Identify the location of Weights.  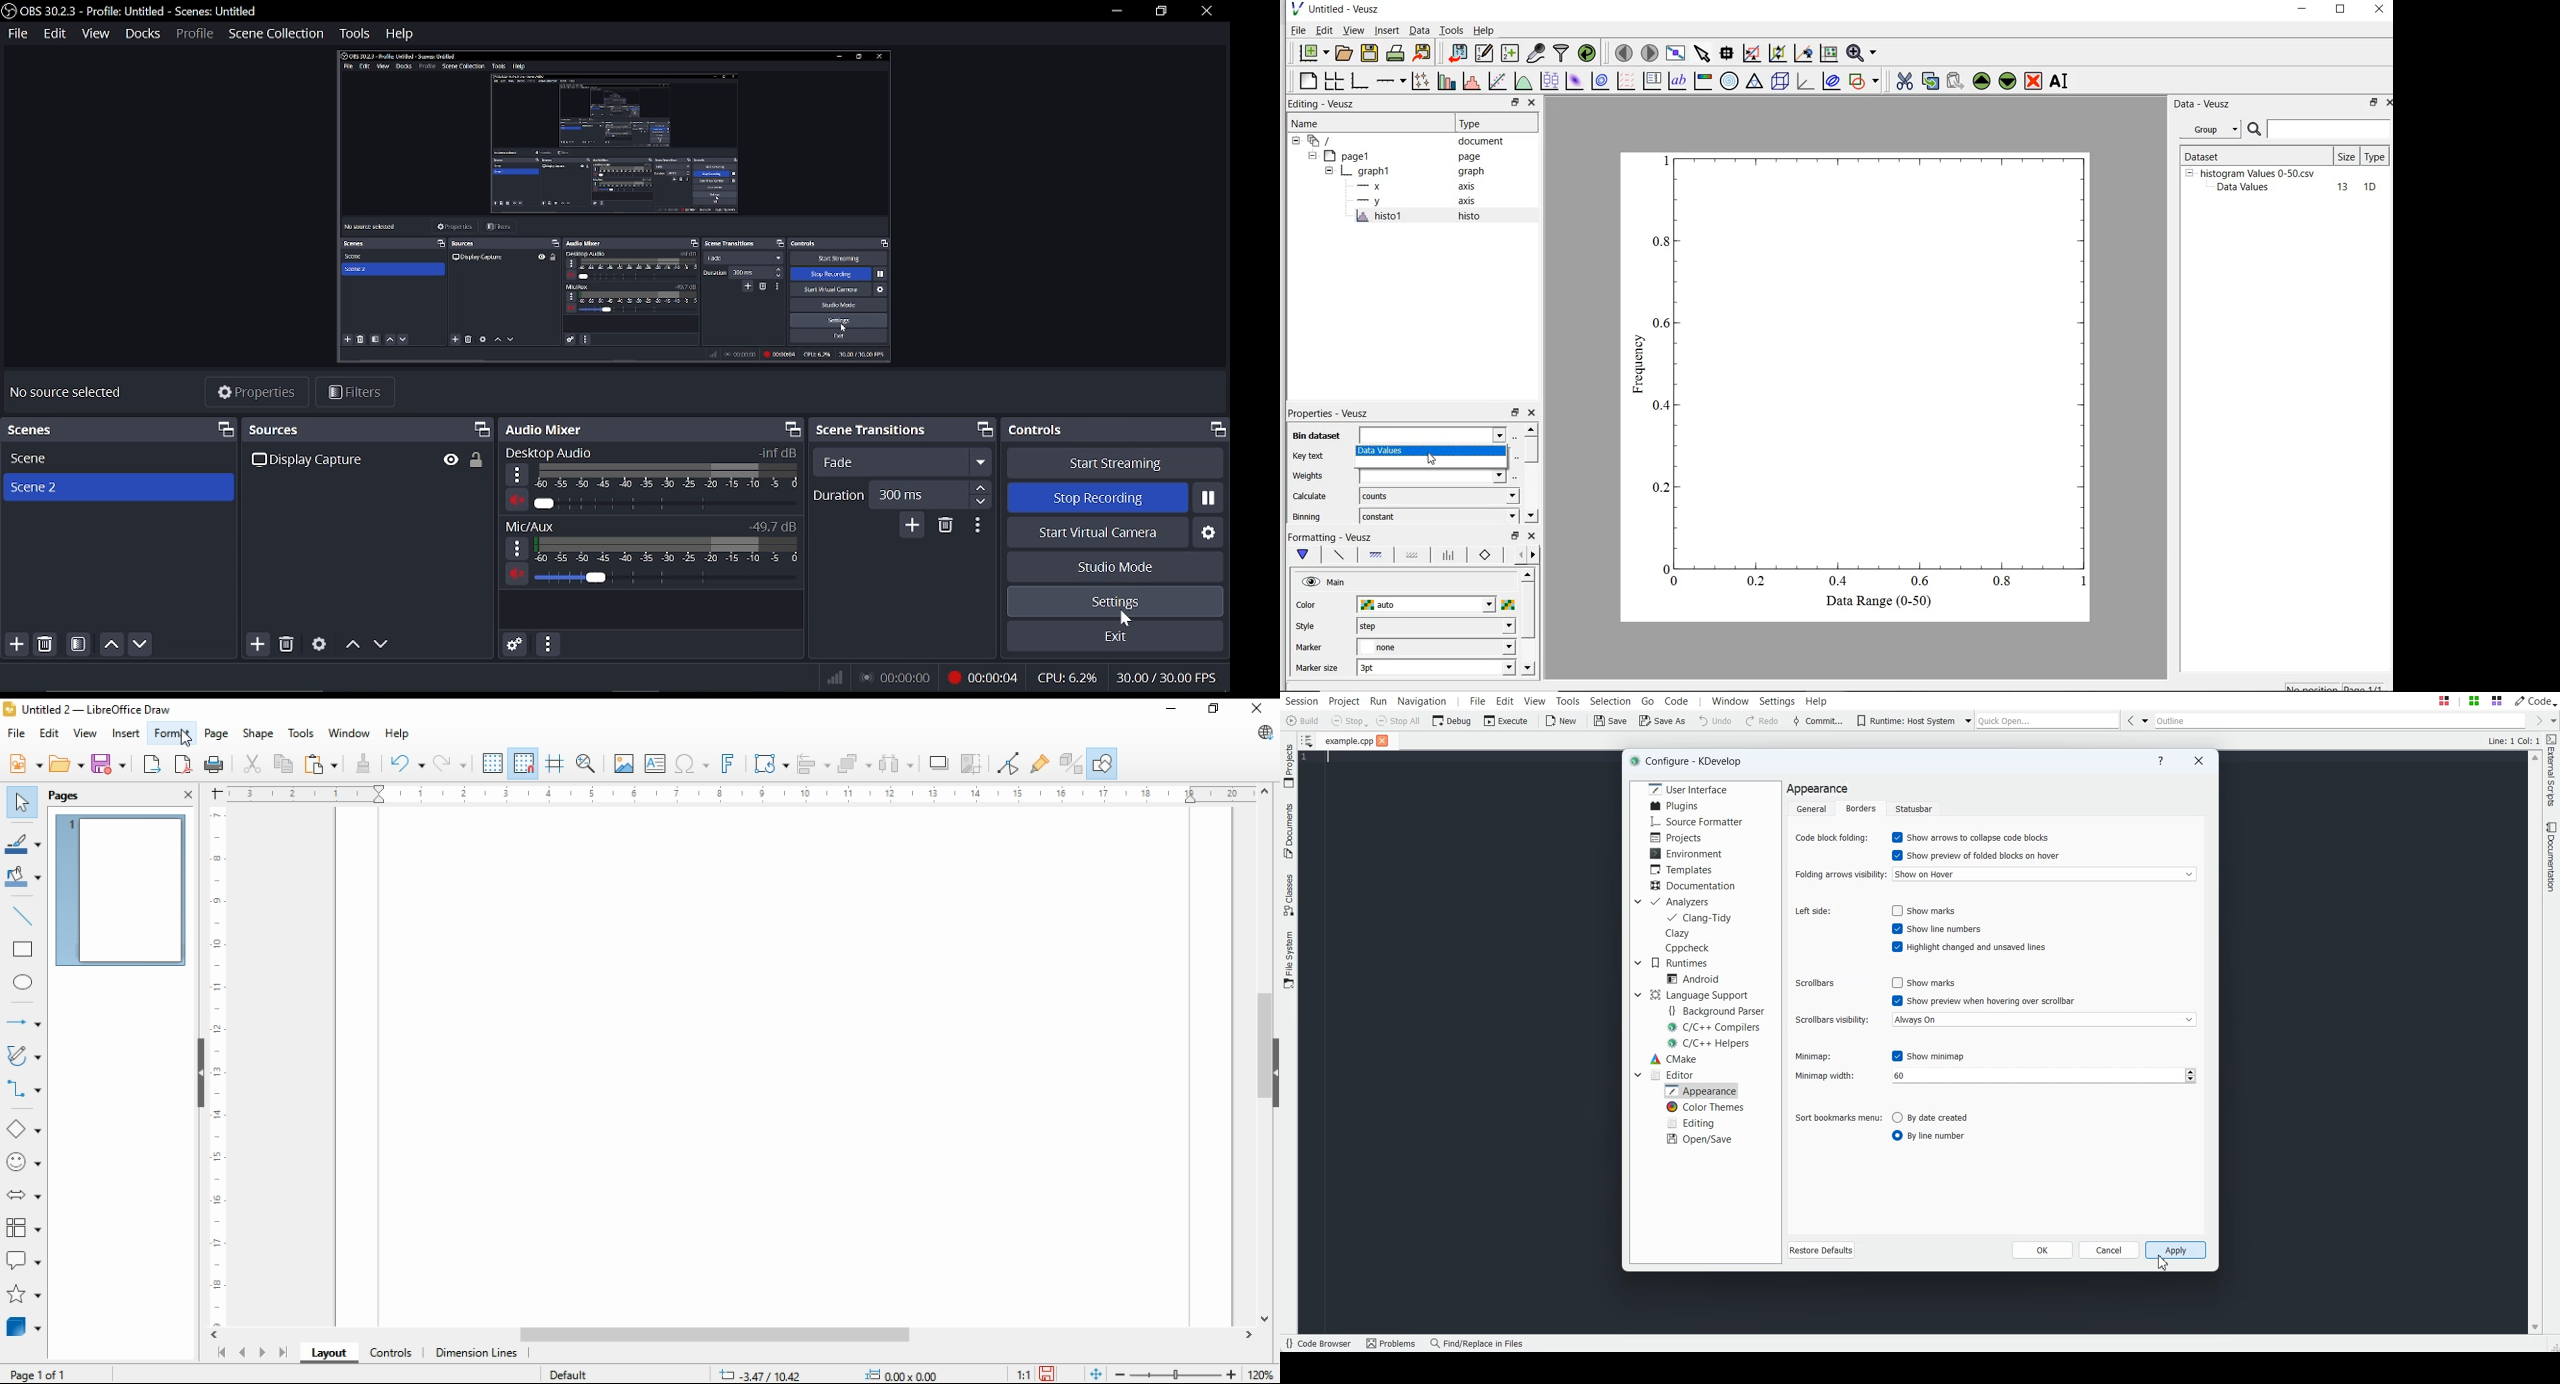
(1310, 476).